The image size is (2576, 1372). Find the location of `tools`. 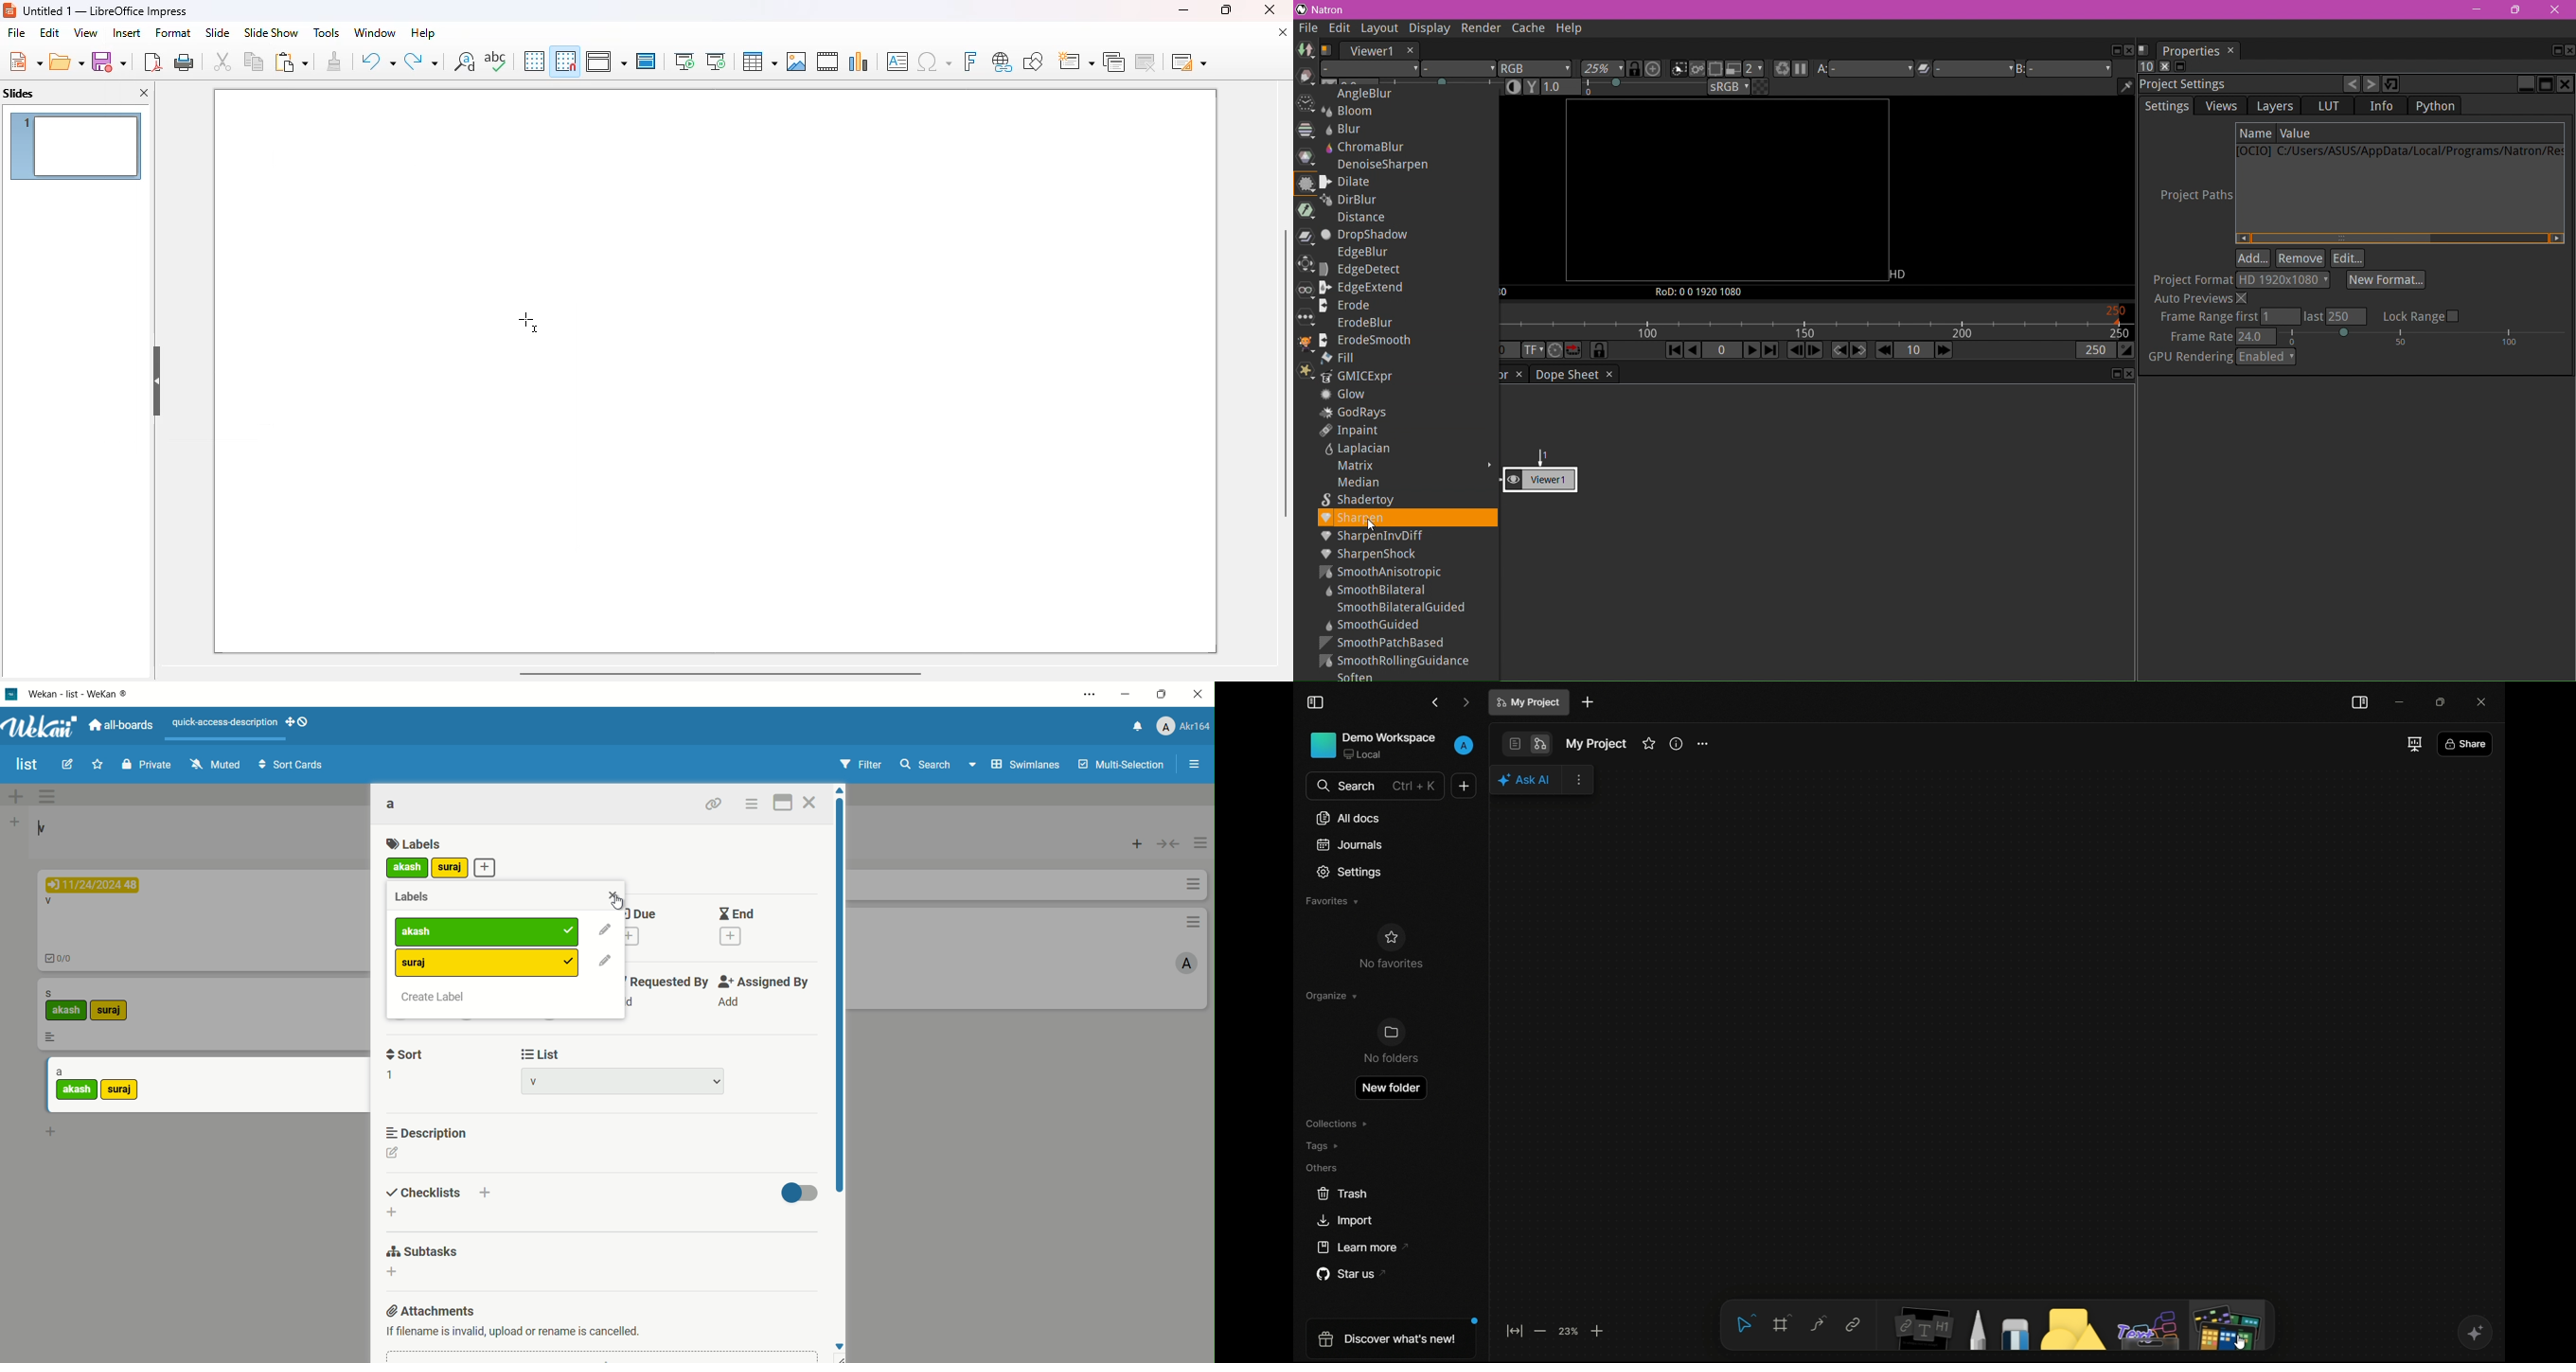

tools is located at coordinates (326, 32).